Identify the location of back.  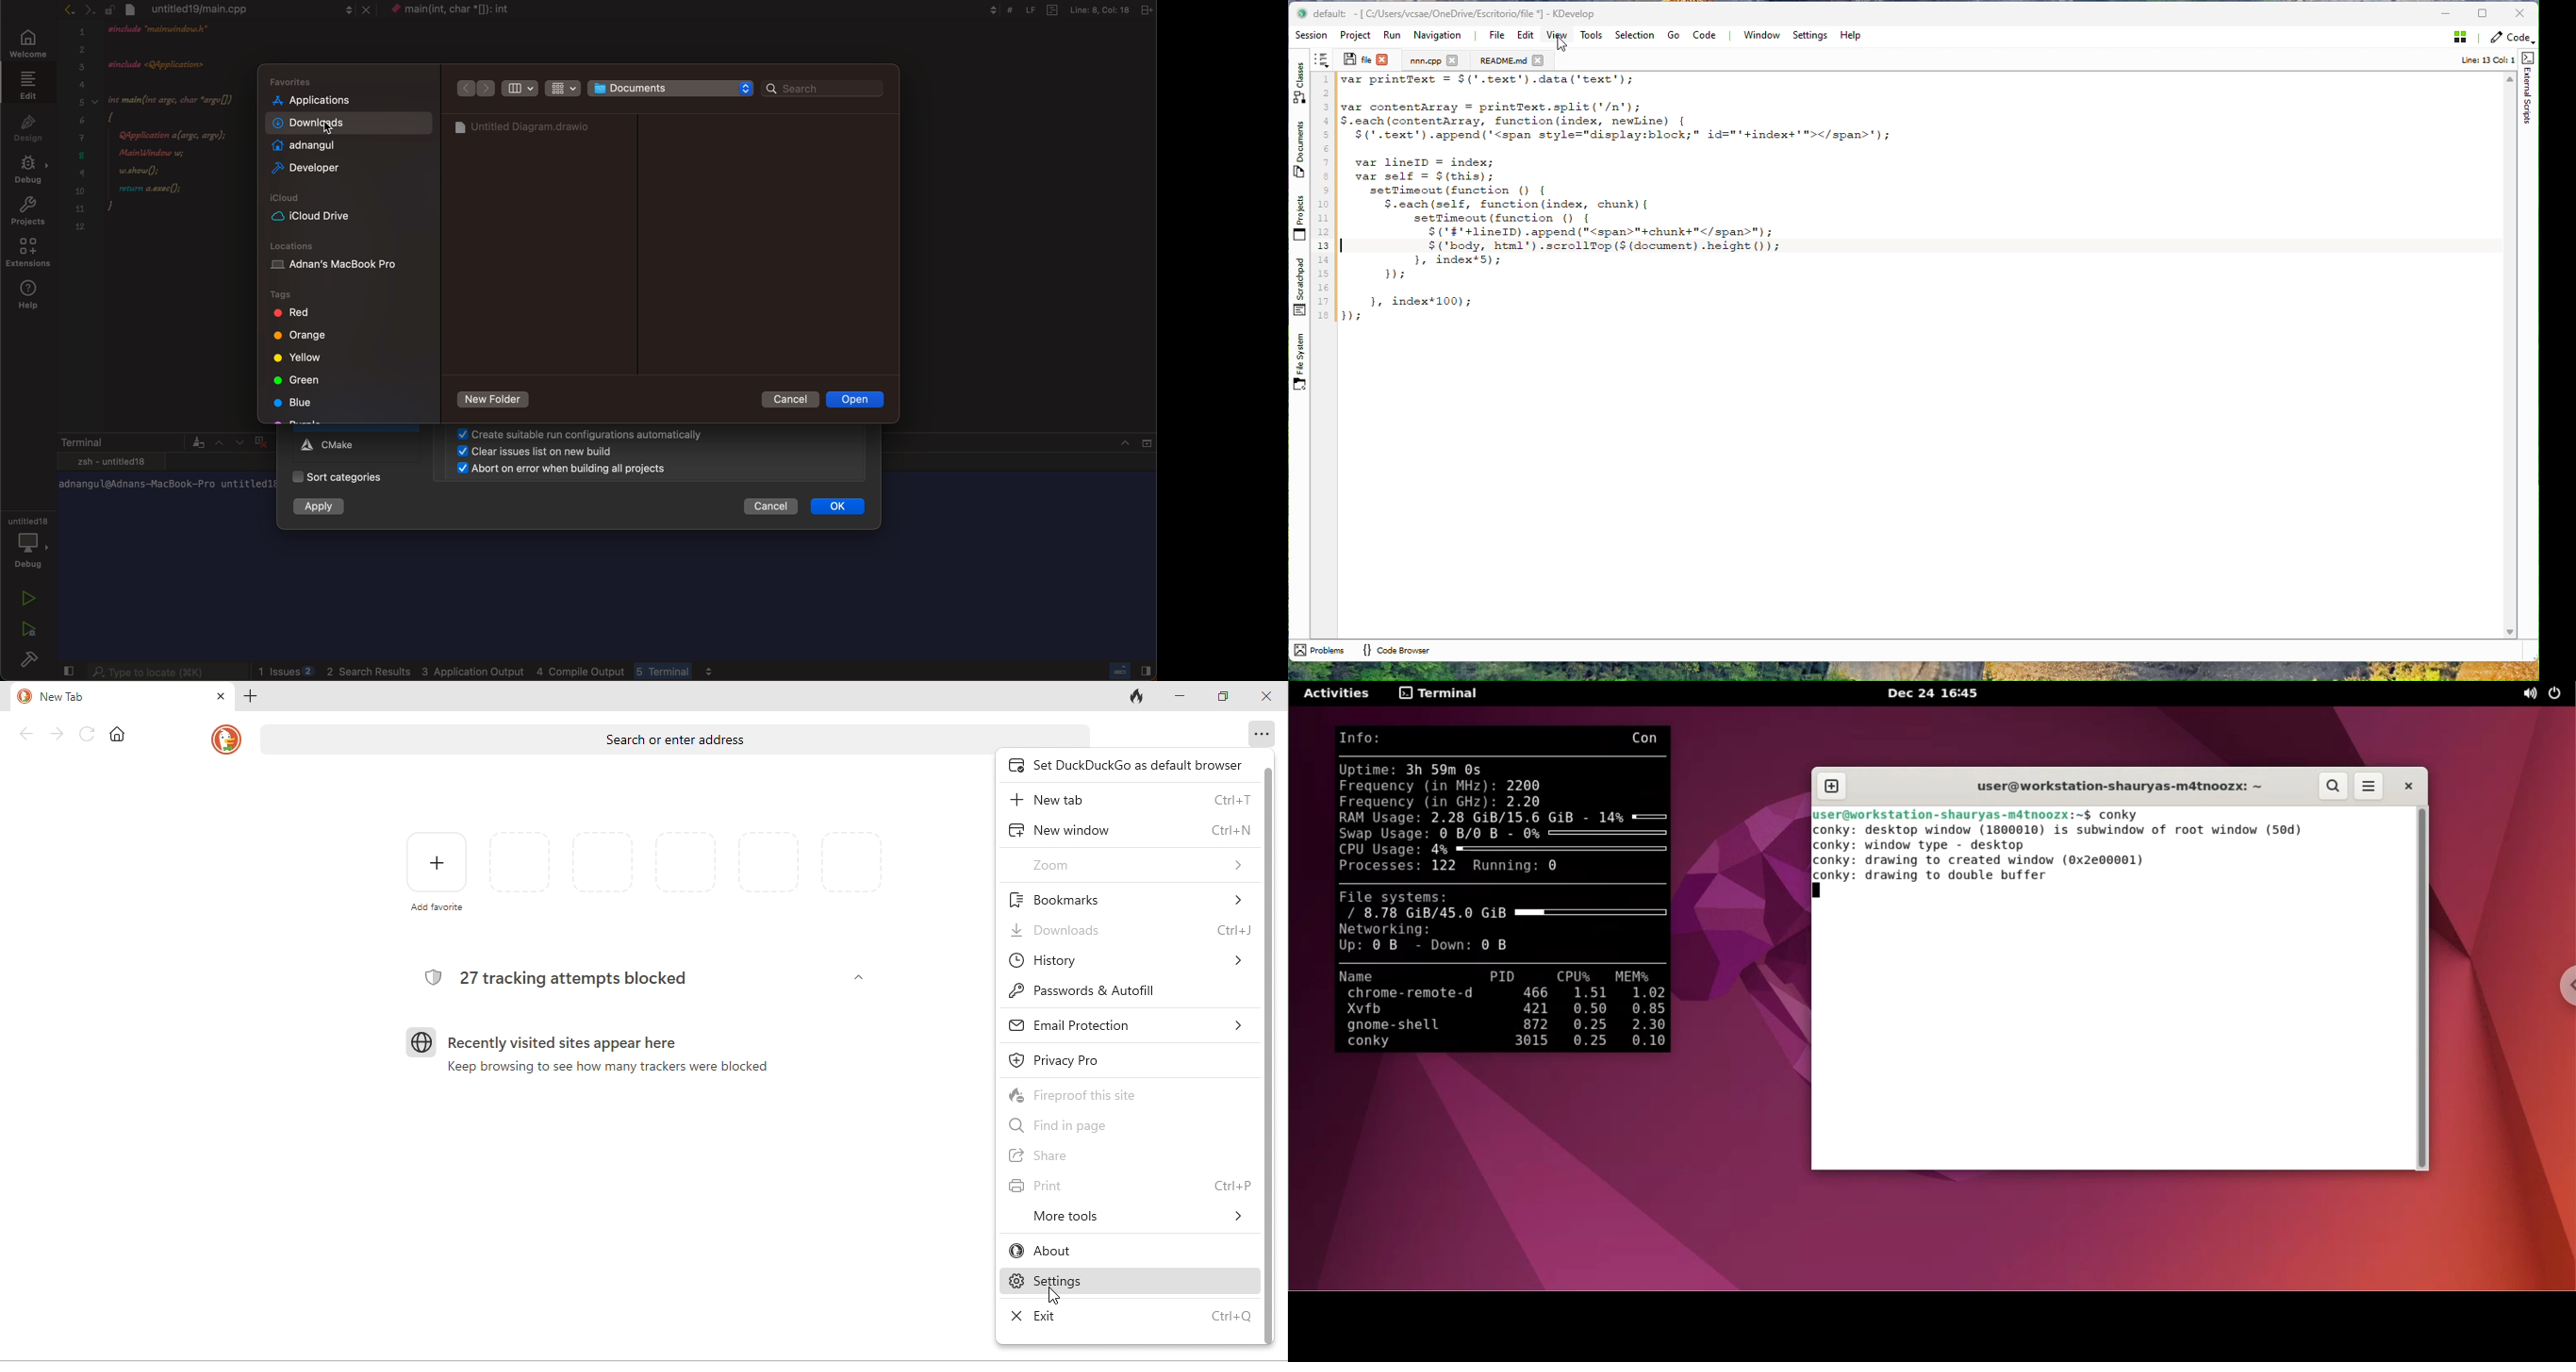
(27, 735).